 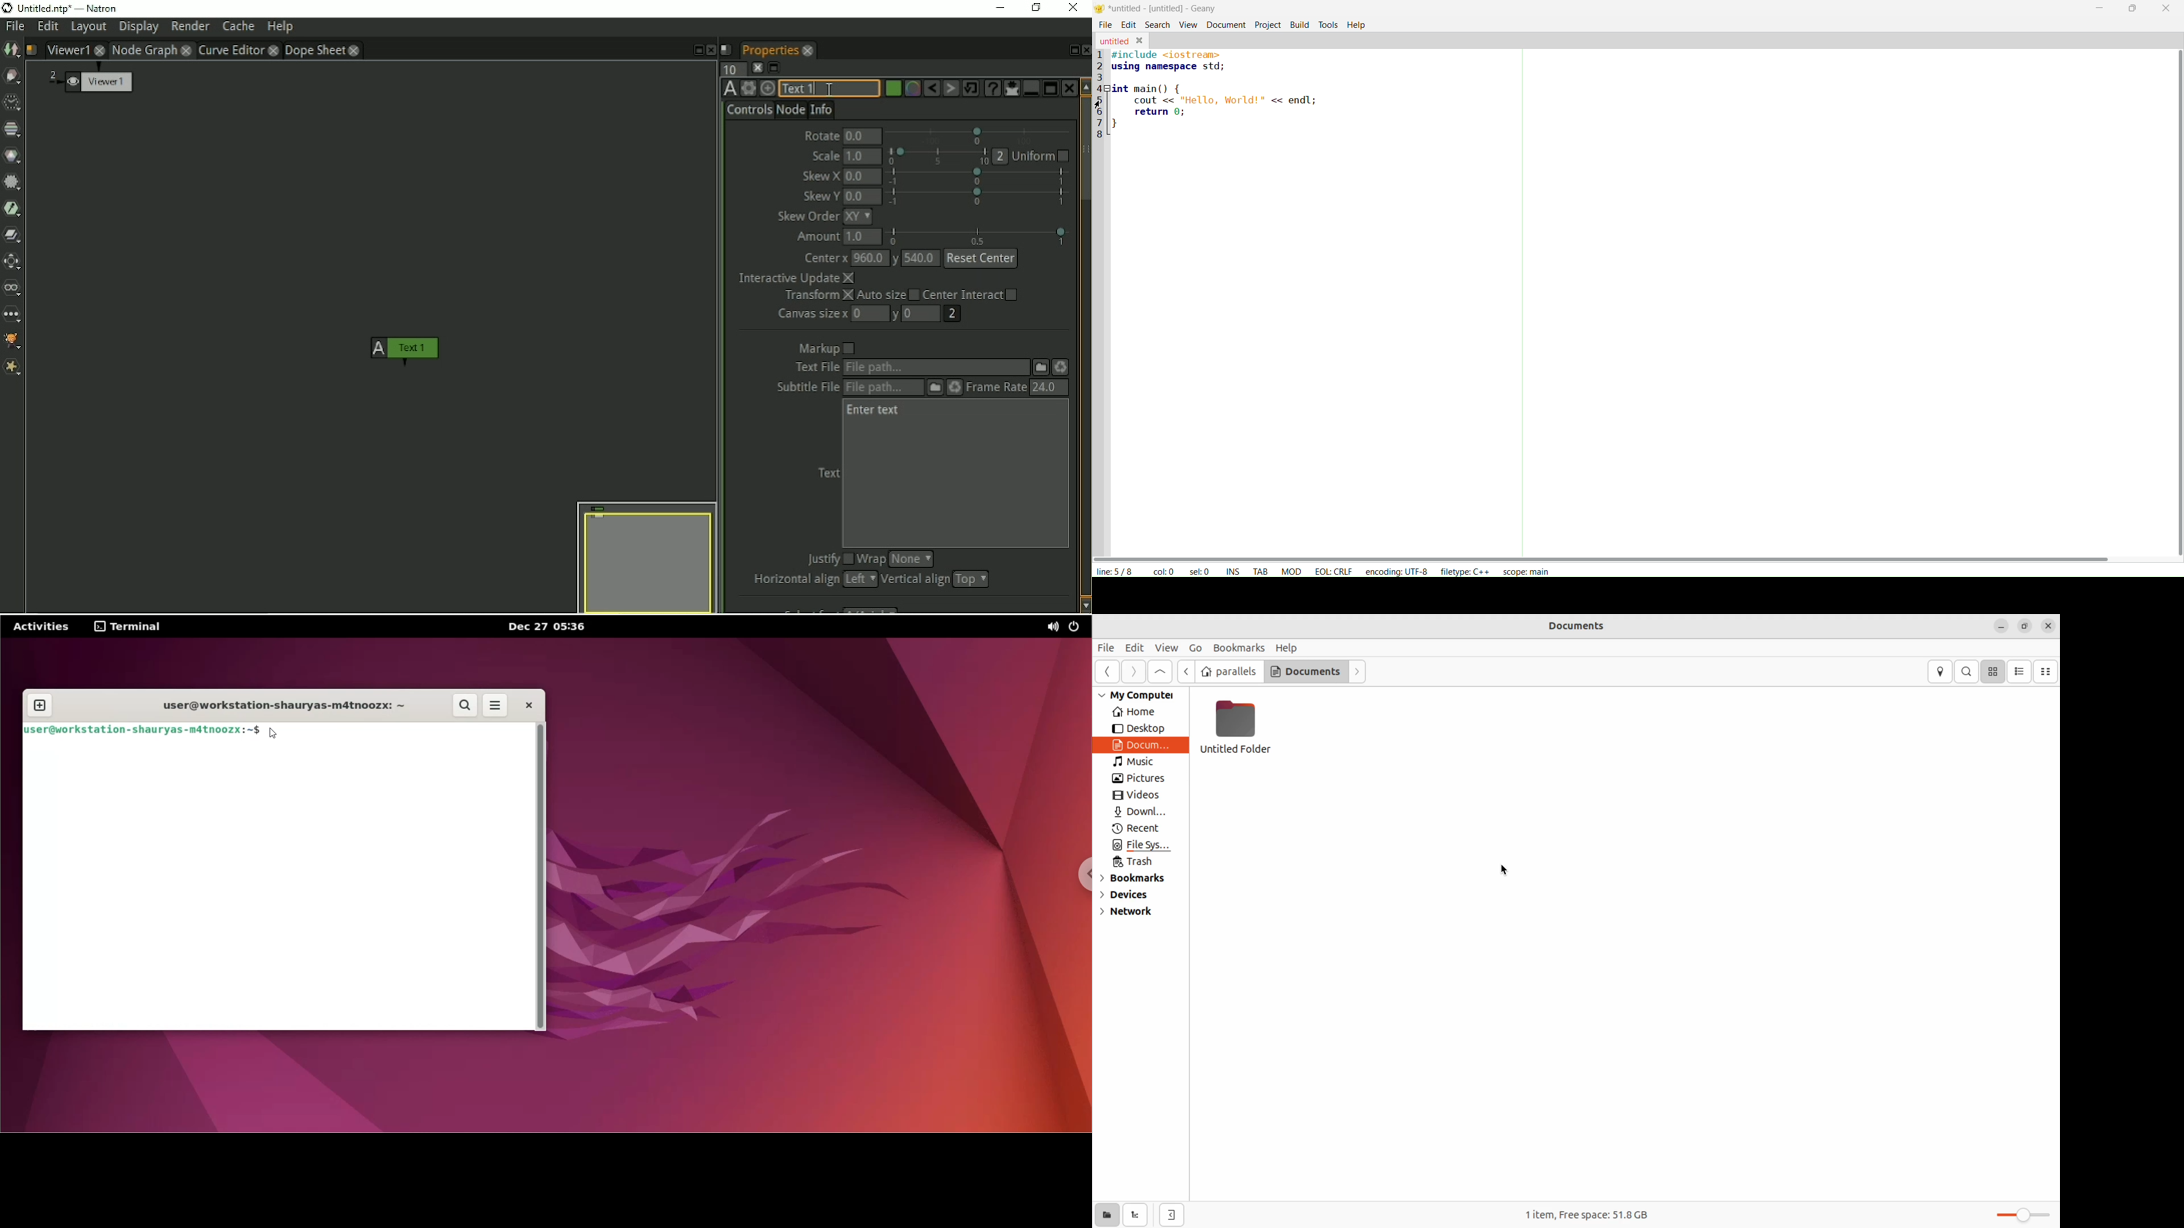 What do you see at coordinates (2181, 305) in the screenshot?
I see `vertical scroll bar` at bounding box center [2181, 305].